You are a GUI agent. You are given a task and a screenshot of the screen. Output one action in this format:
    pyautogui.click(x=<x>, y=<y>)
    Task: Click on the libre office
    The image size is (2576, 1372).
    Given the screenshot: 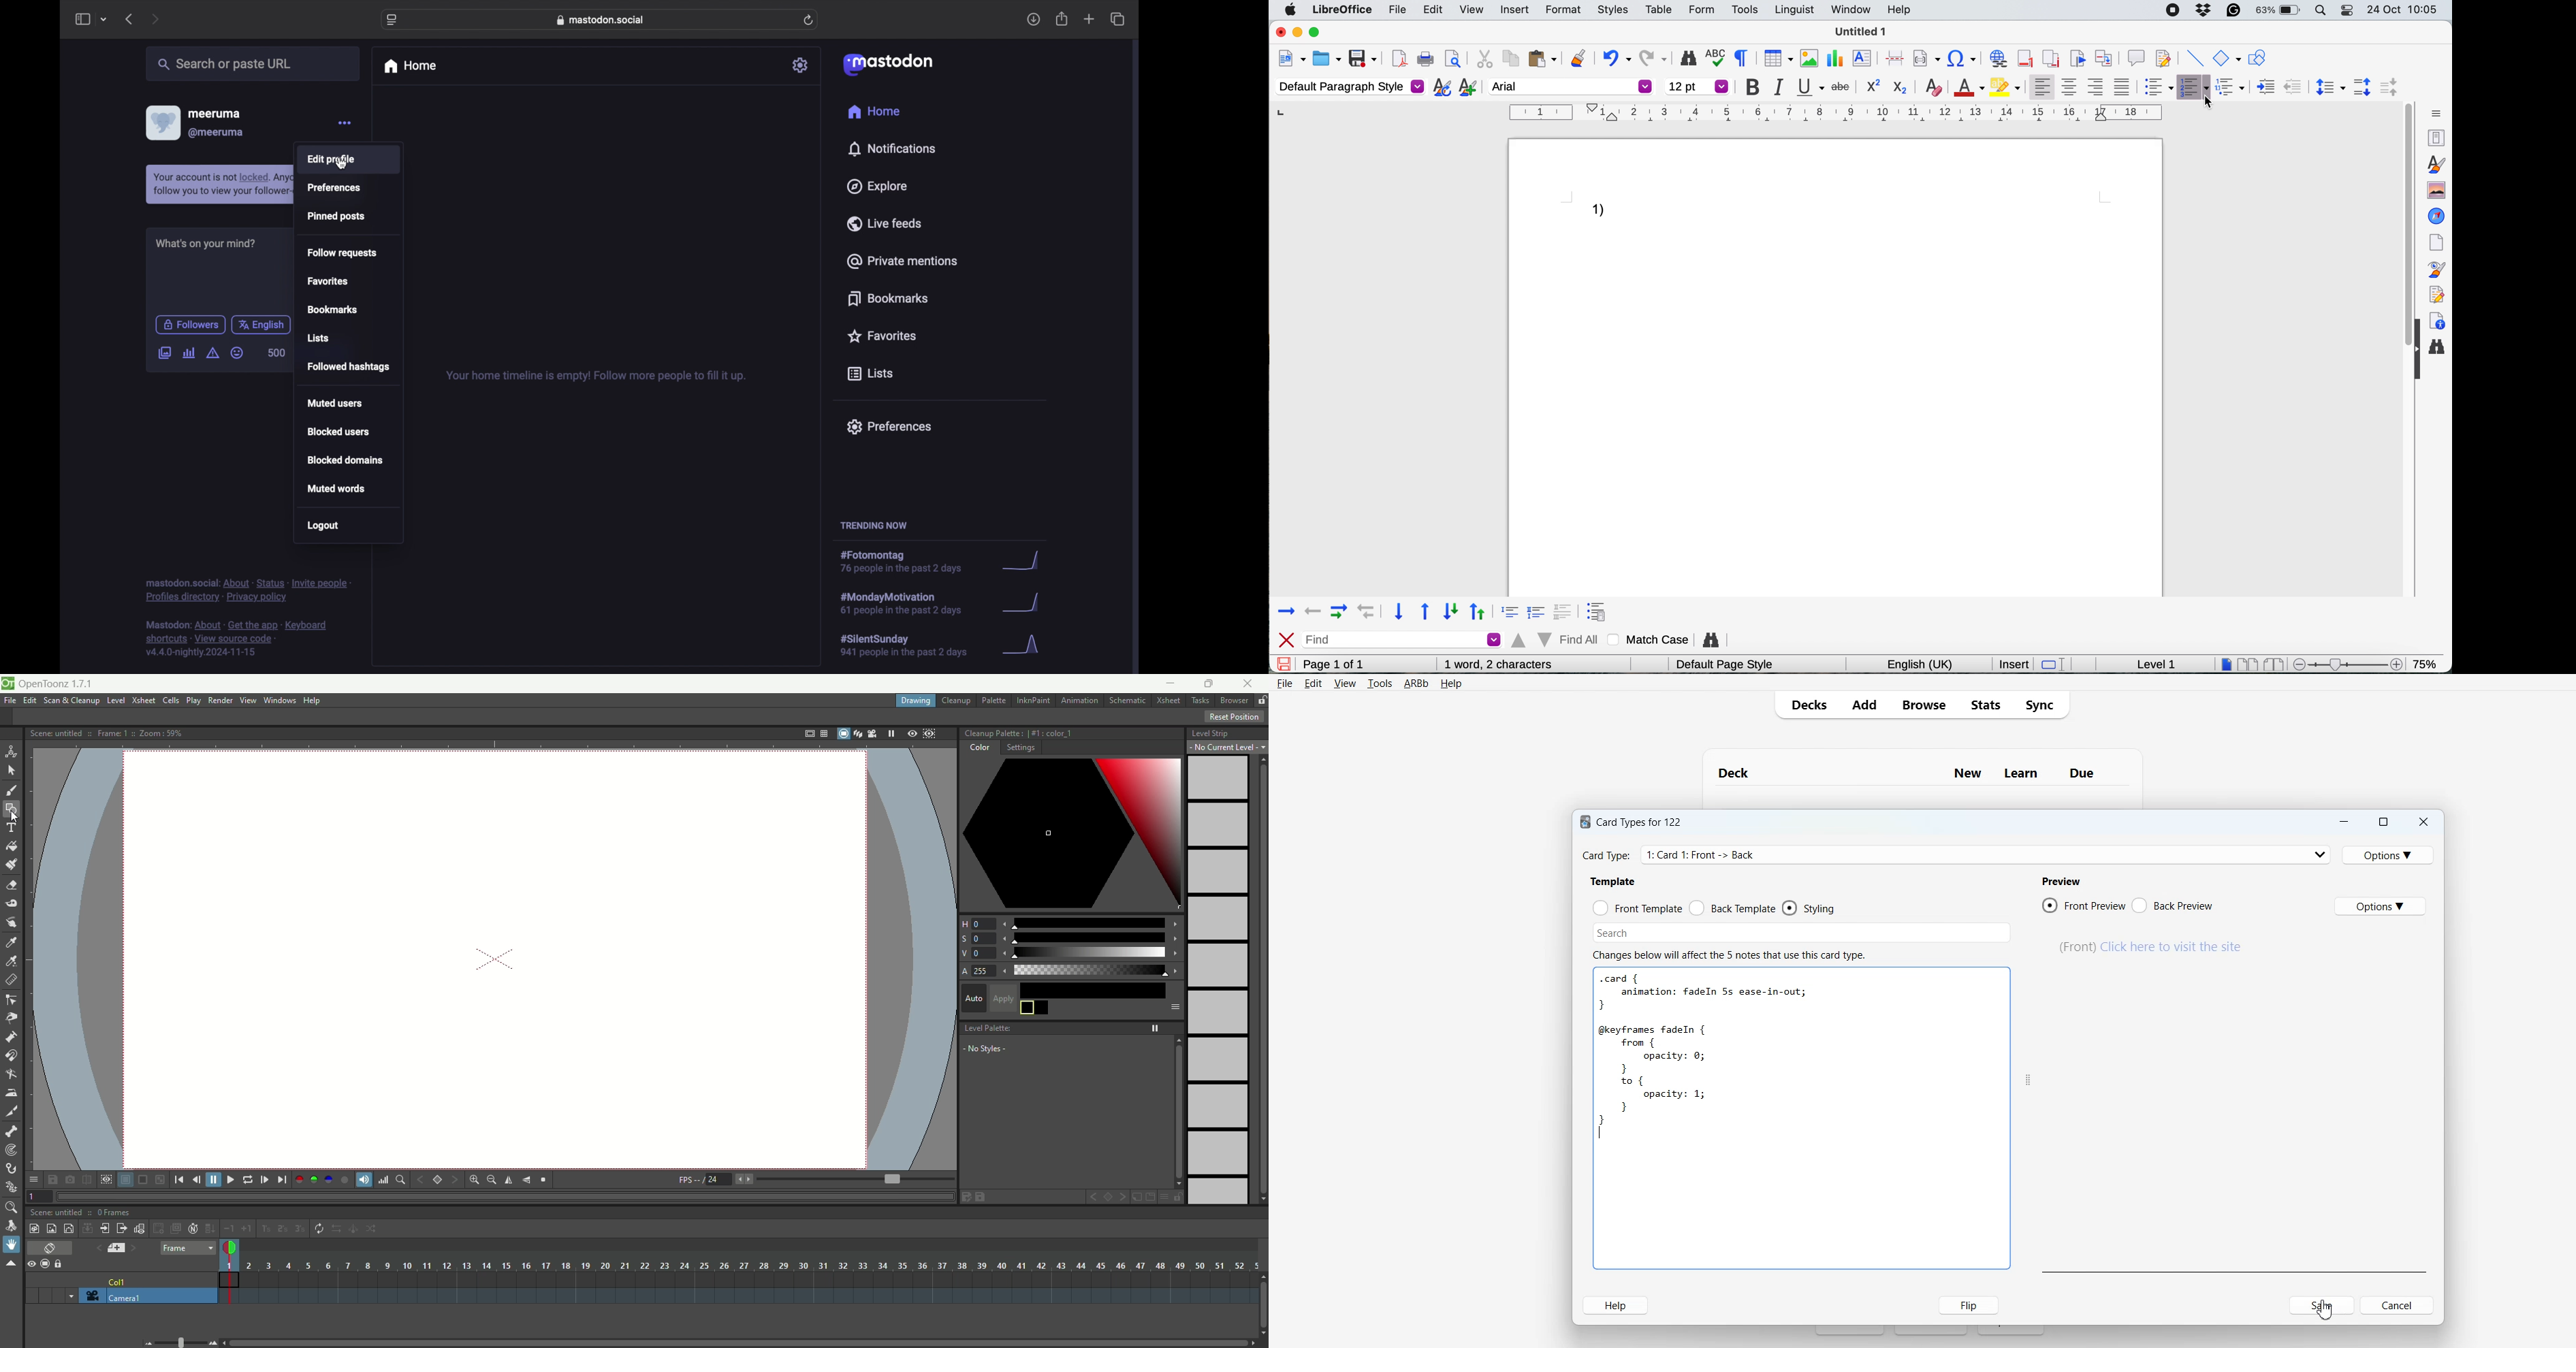 What is the action you would take?
    pyautogui.click(x=1341, y=9)
    